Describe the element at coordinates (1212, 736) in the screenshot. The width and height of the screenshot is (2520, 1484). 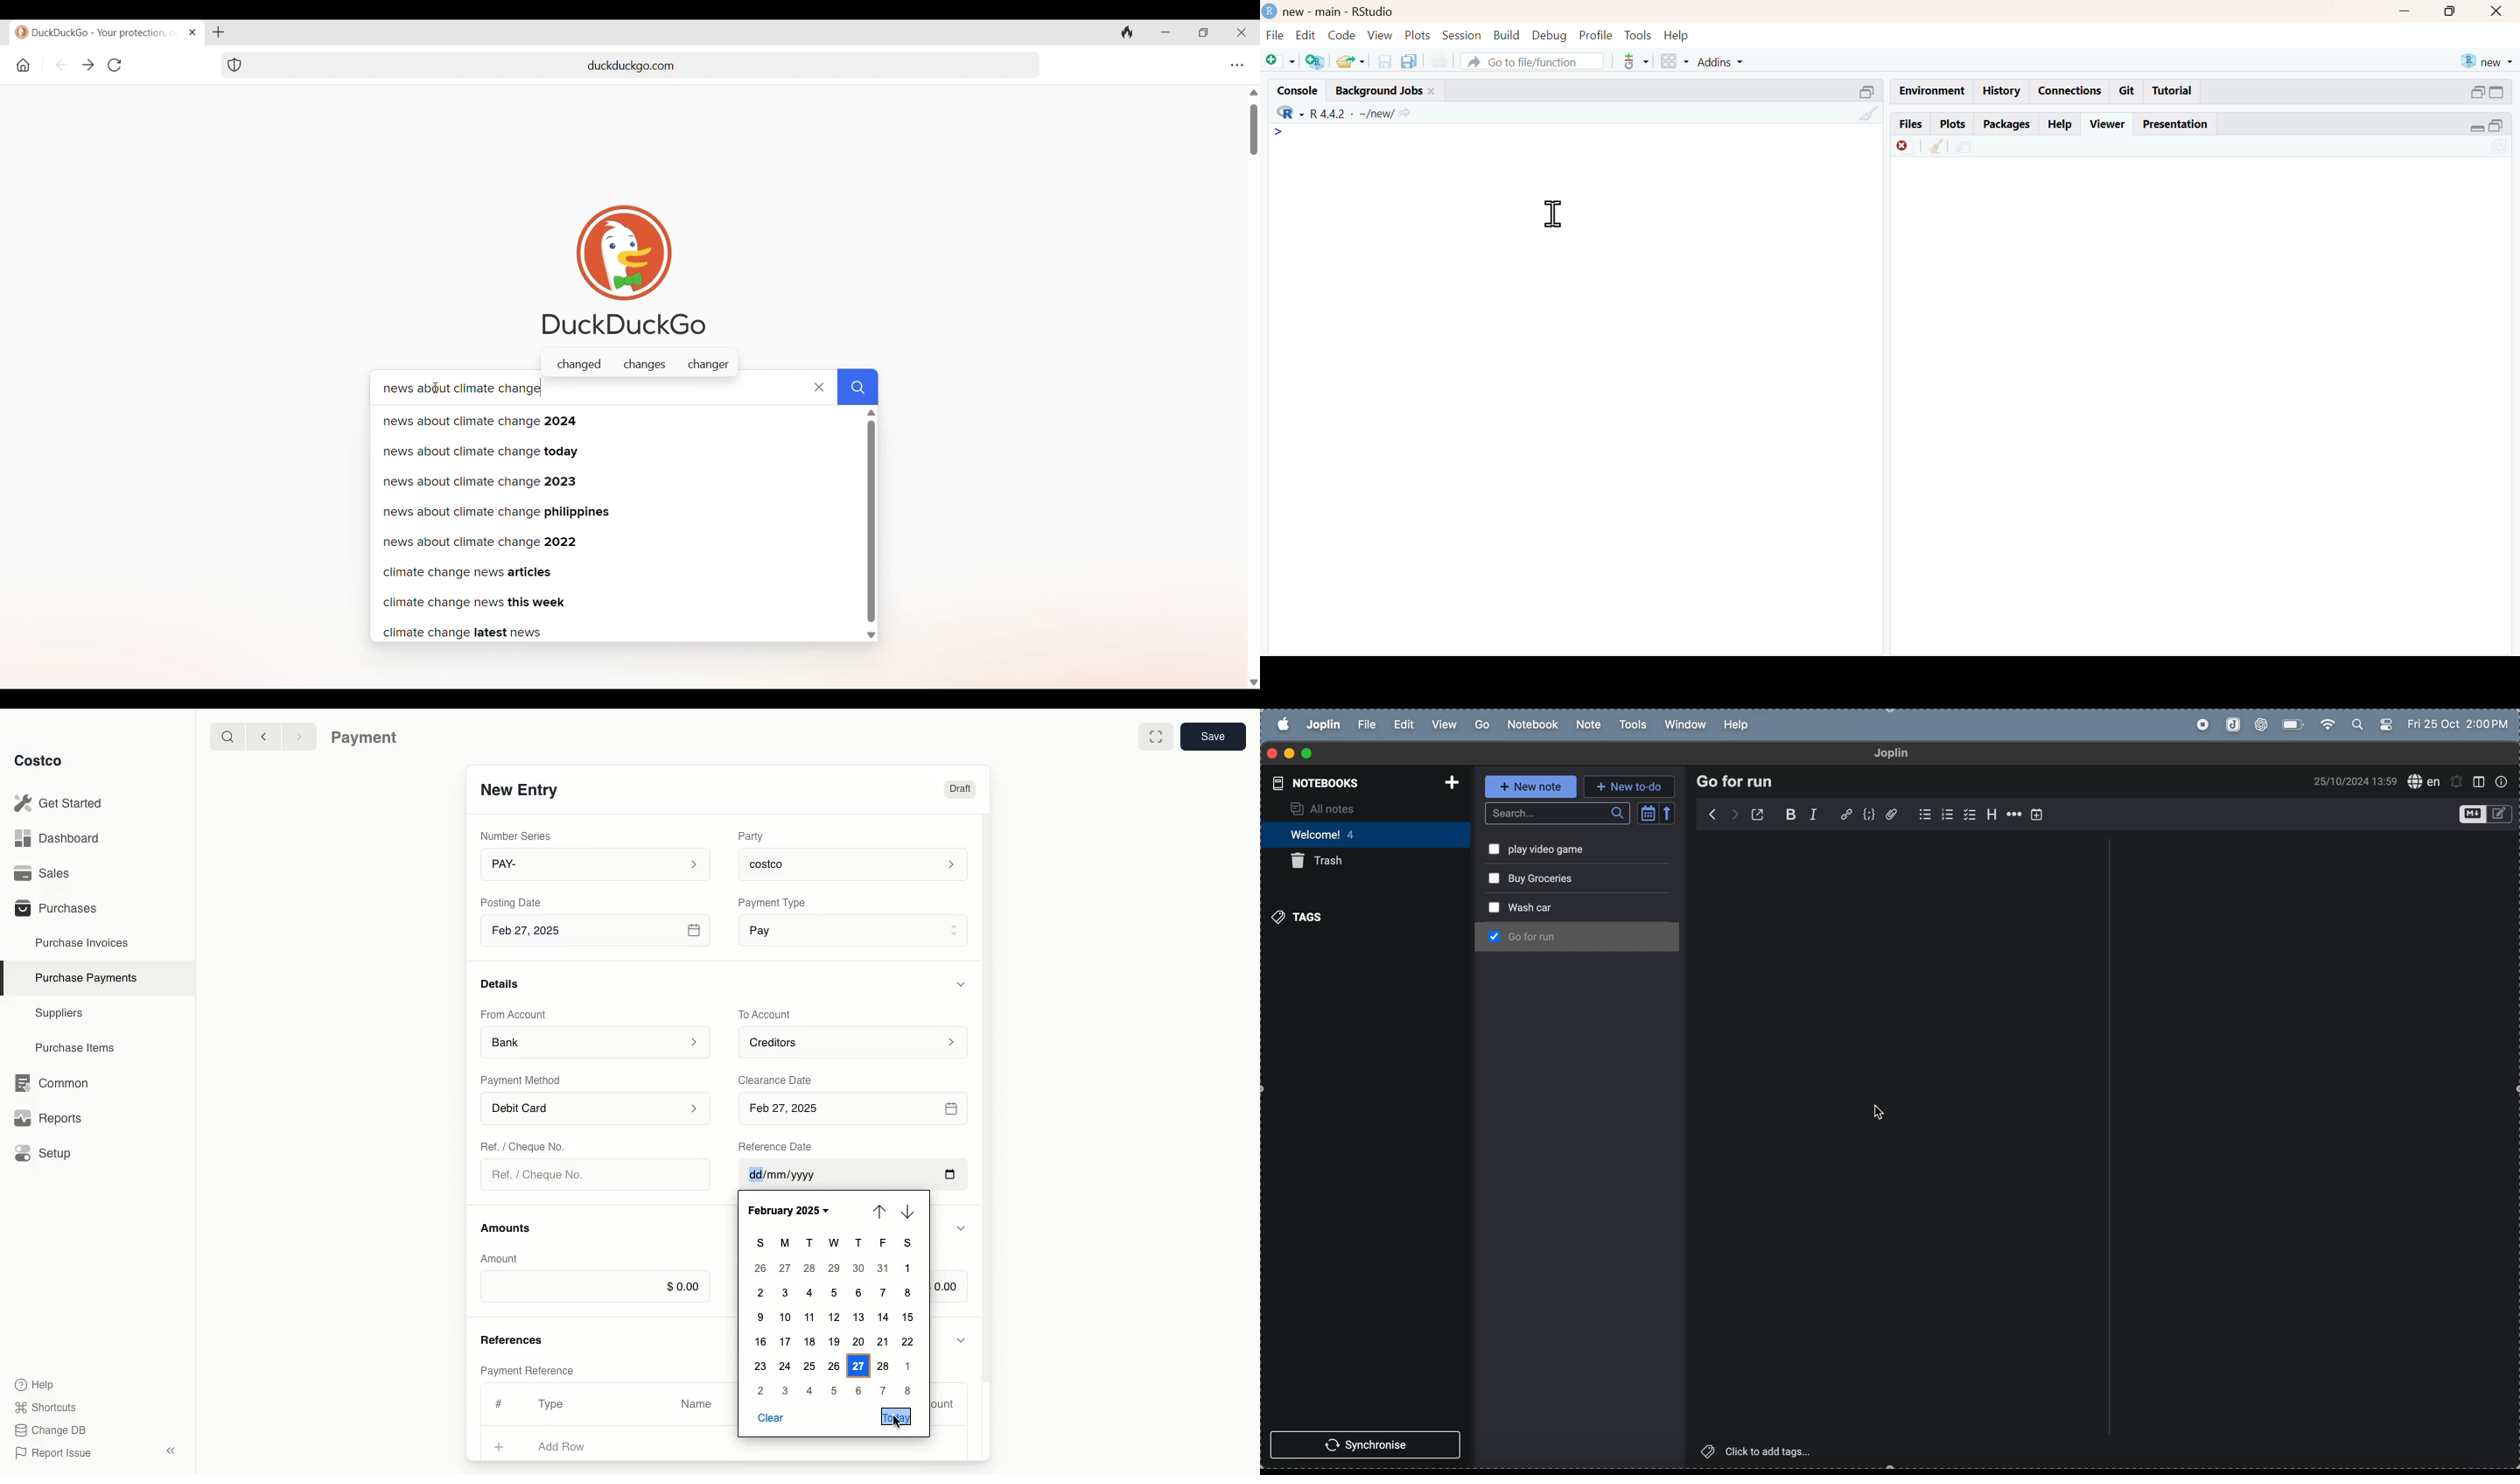
I see `Save` at that location.